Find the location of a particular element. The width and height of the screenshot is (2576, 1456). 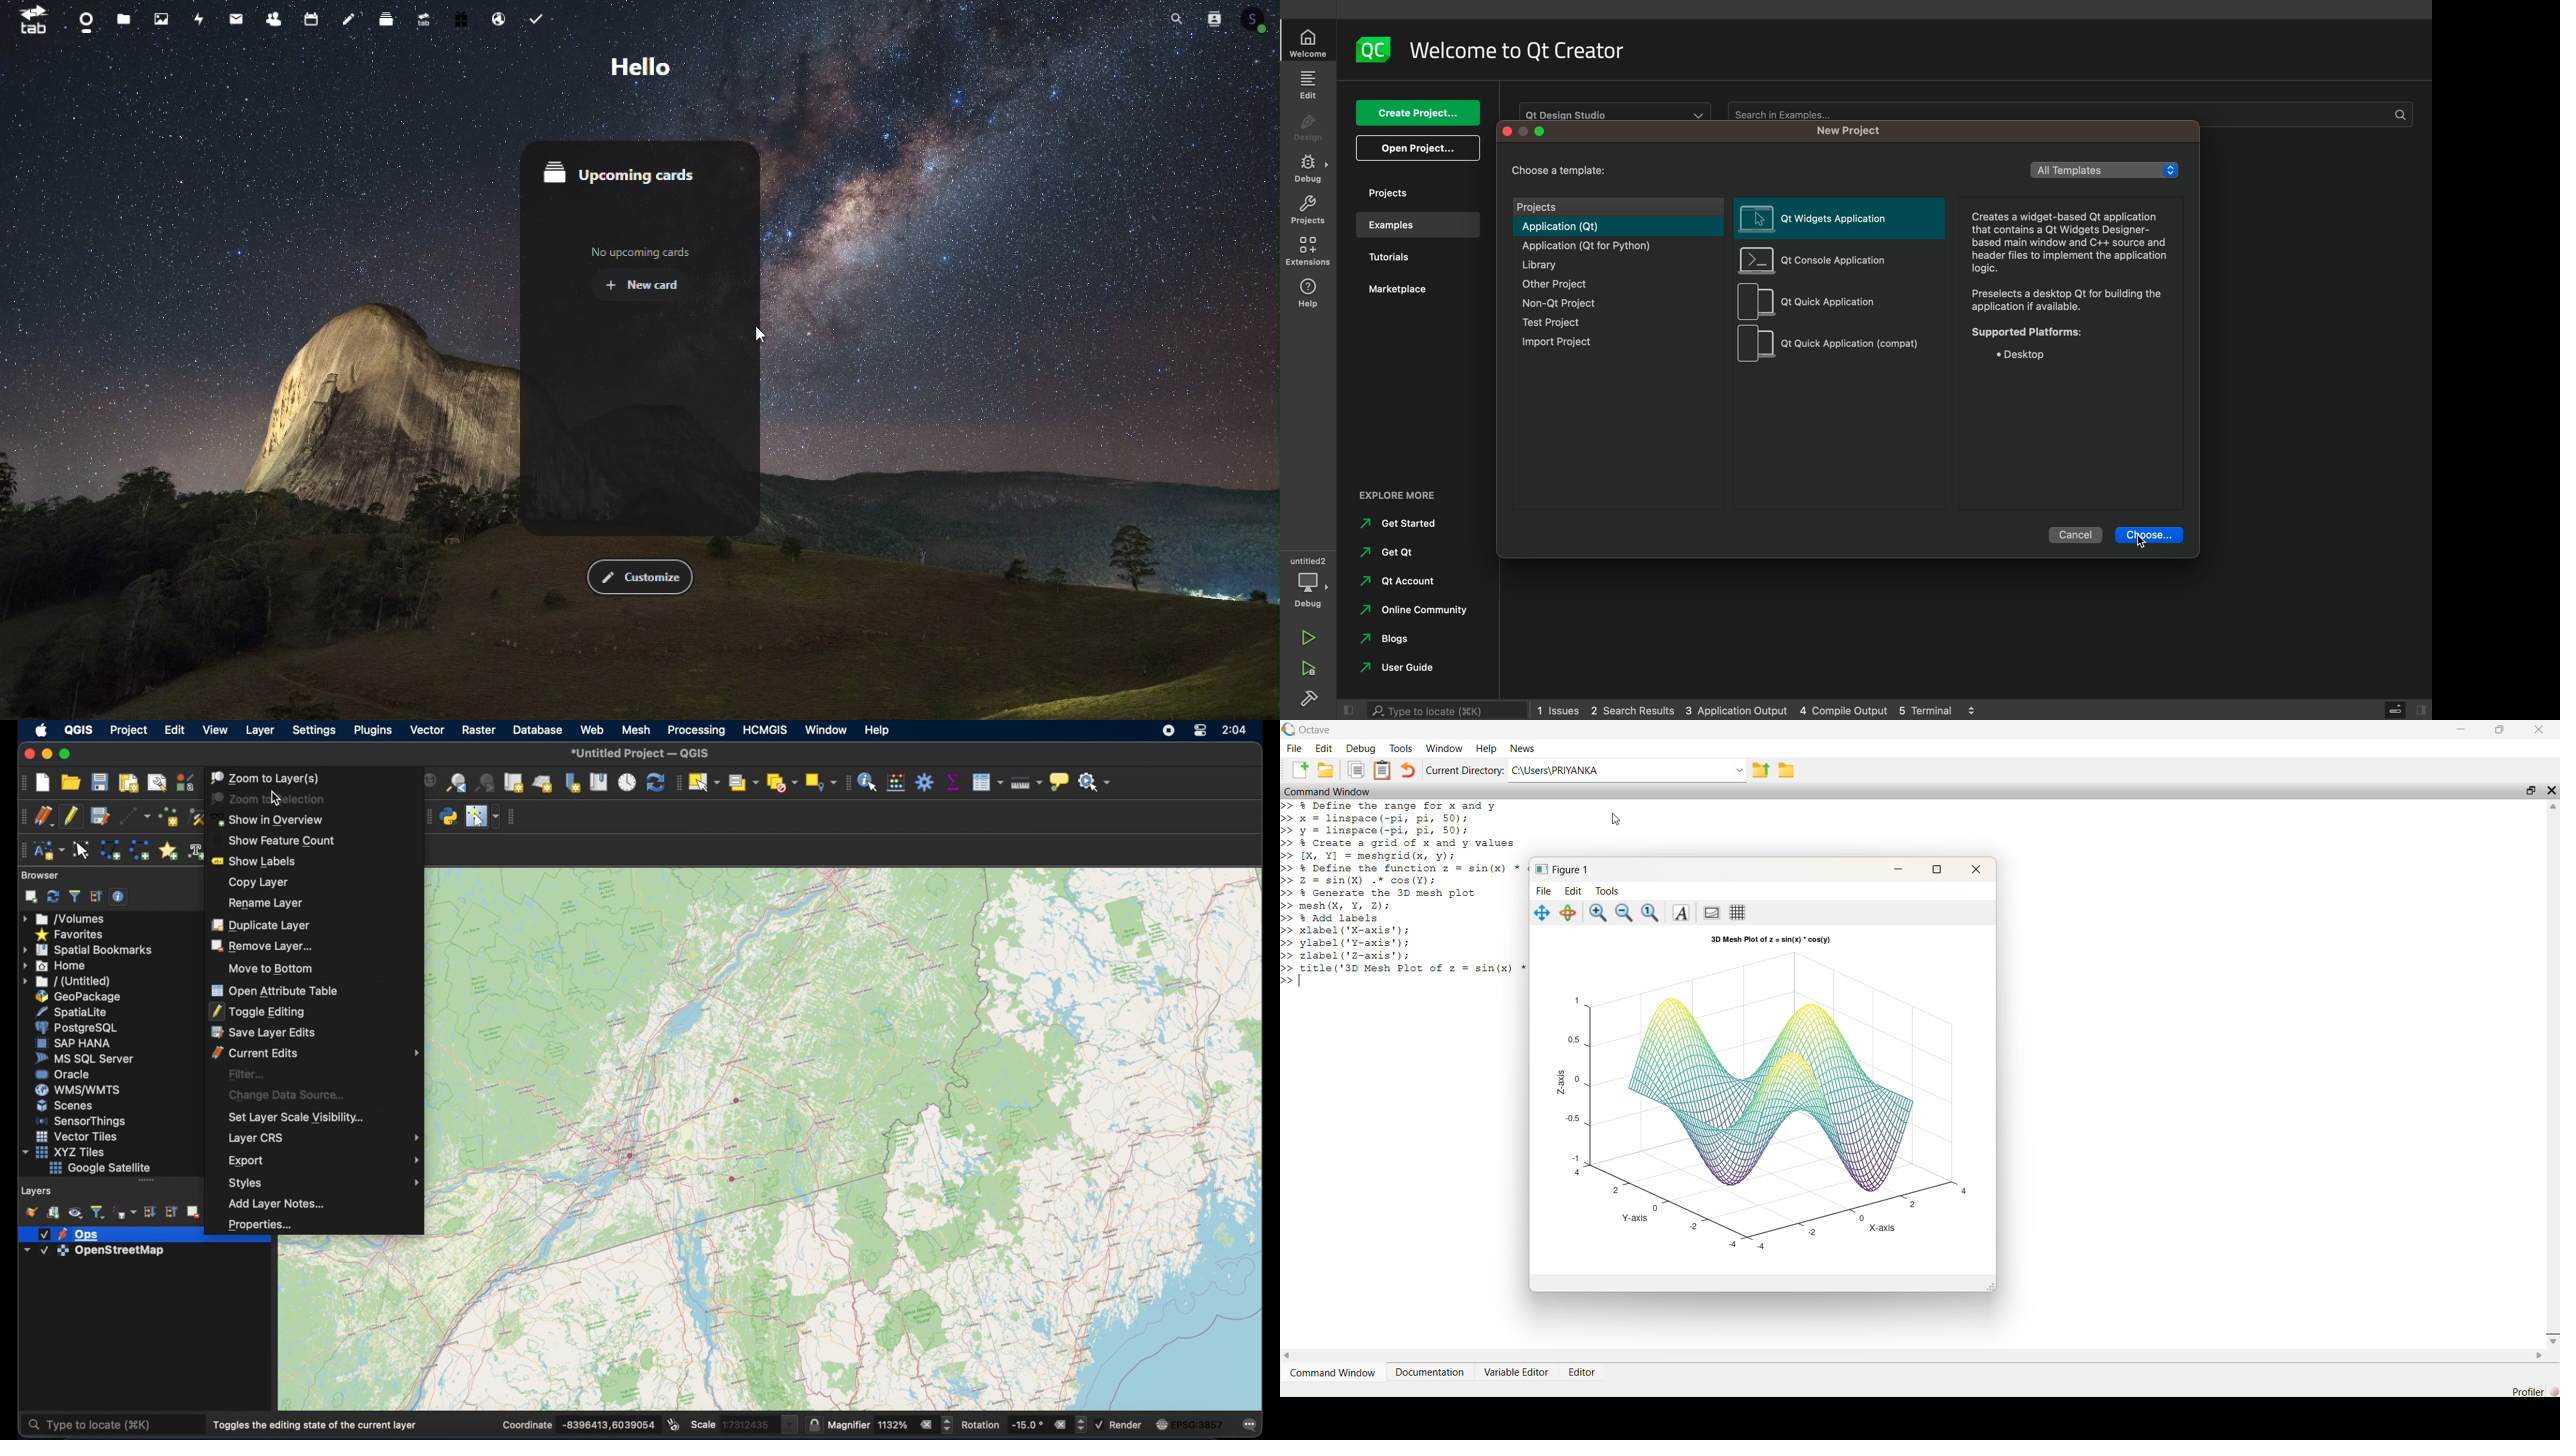

Undo is located at coordinates (1411, 772).